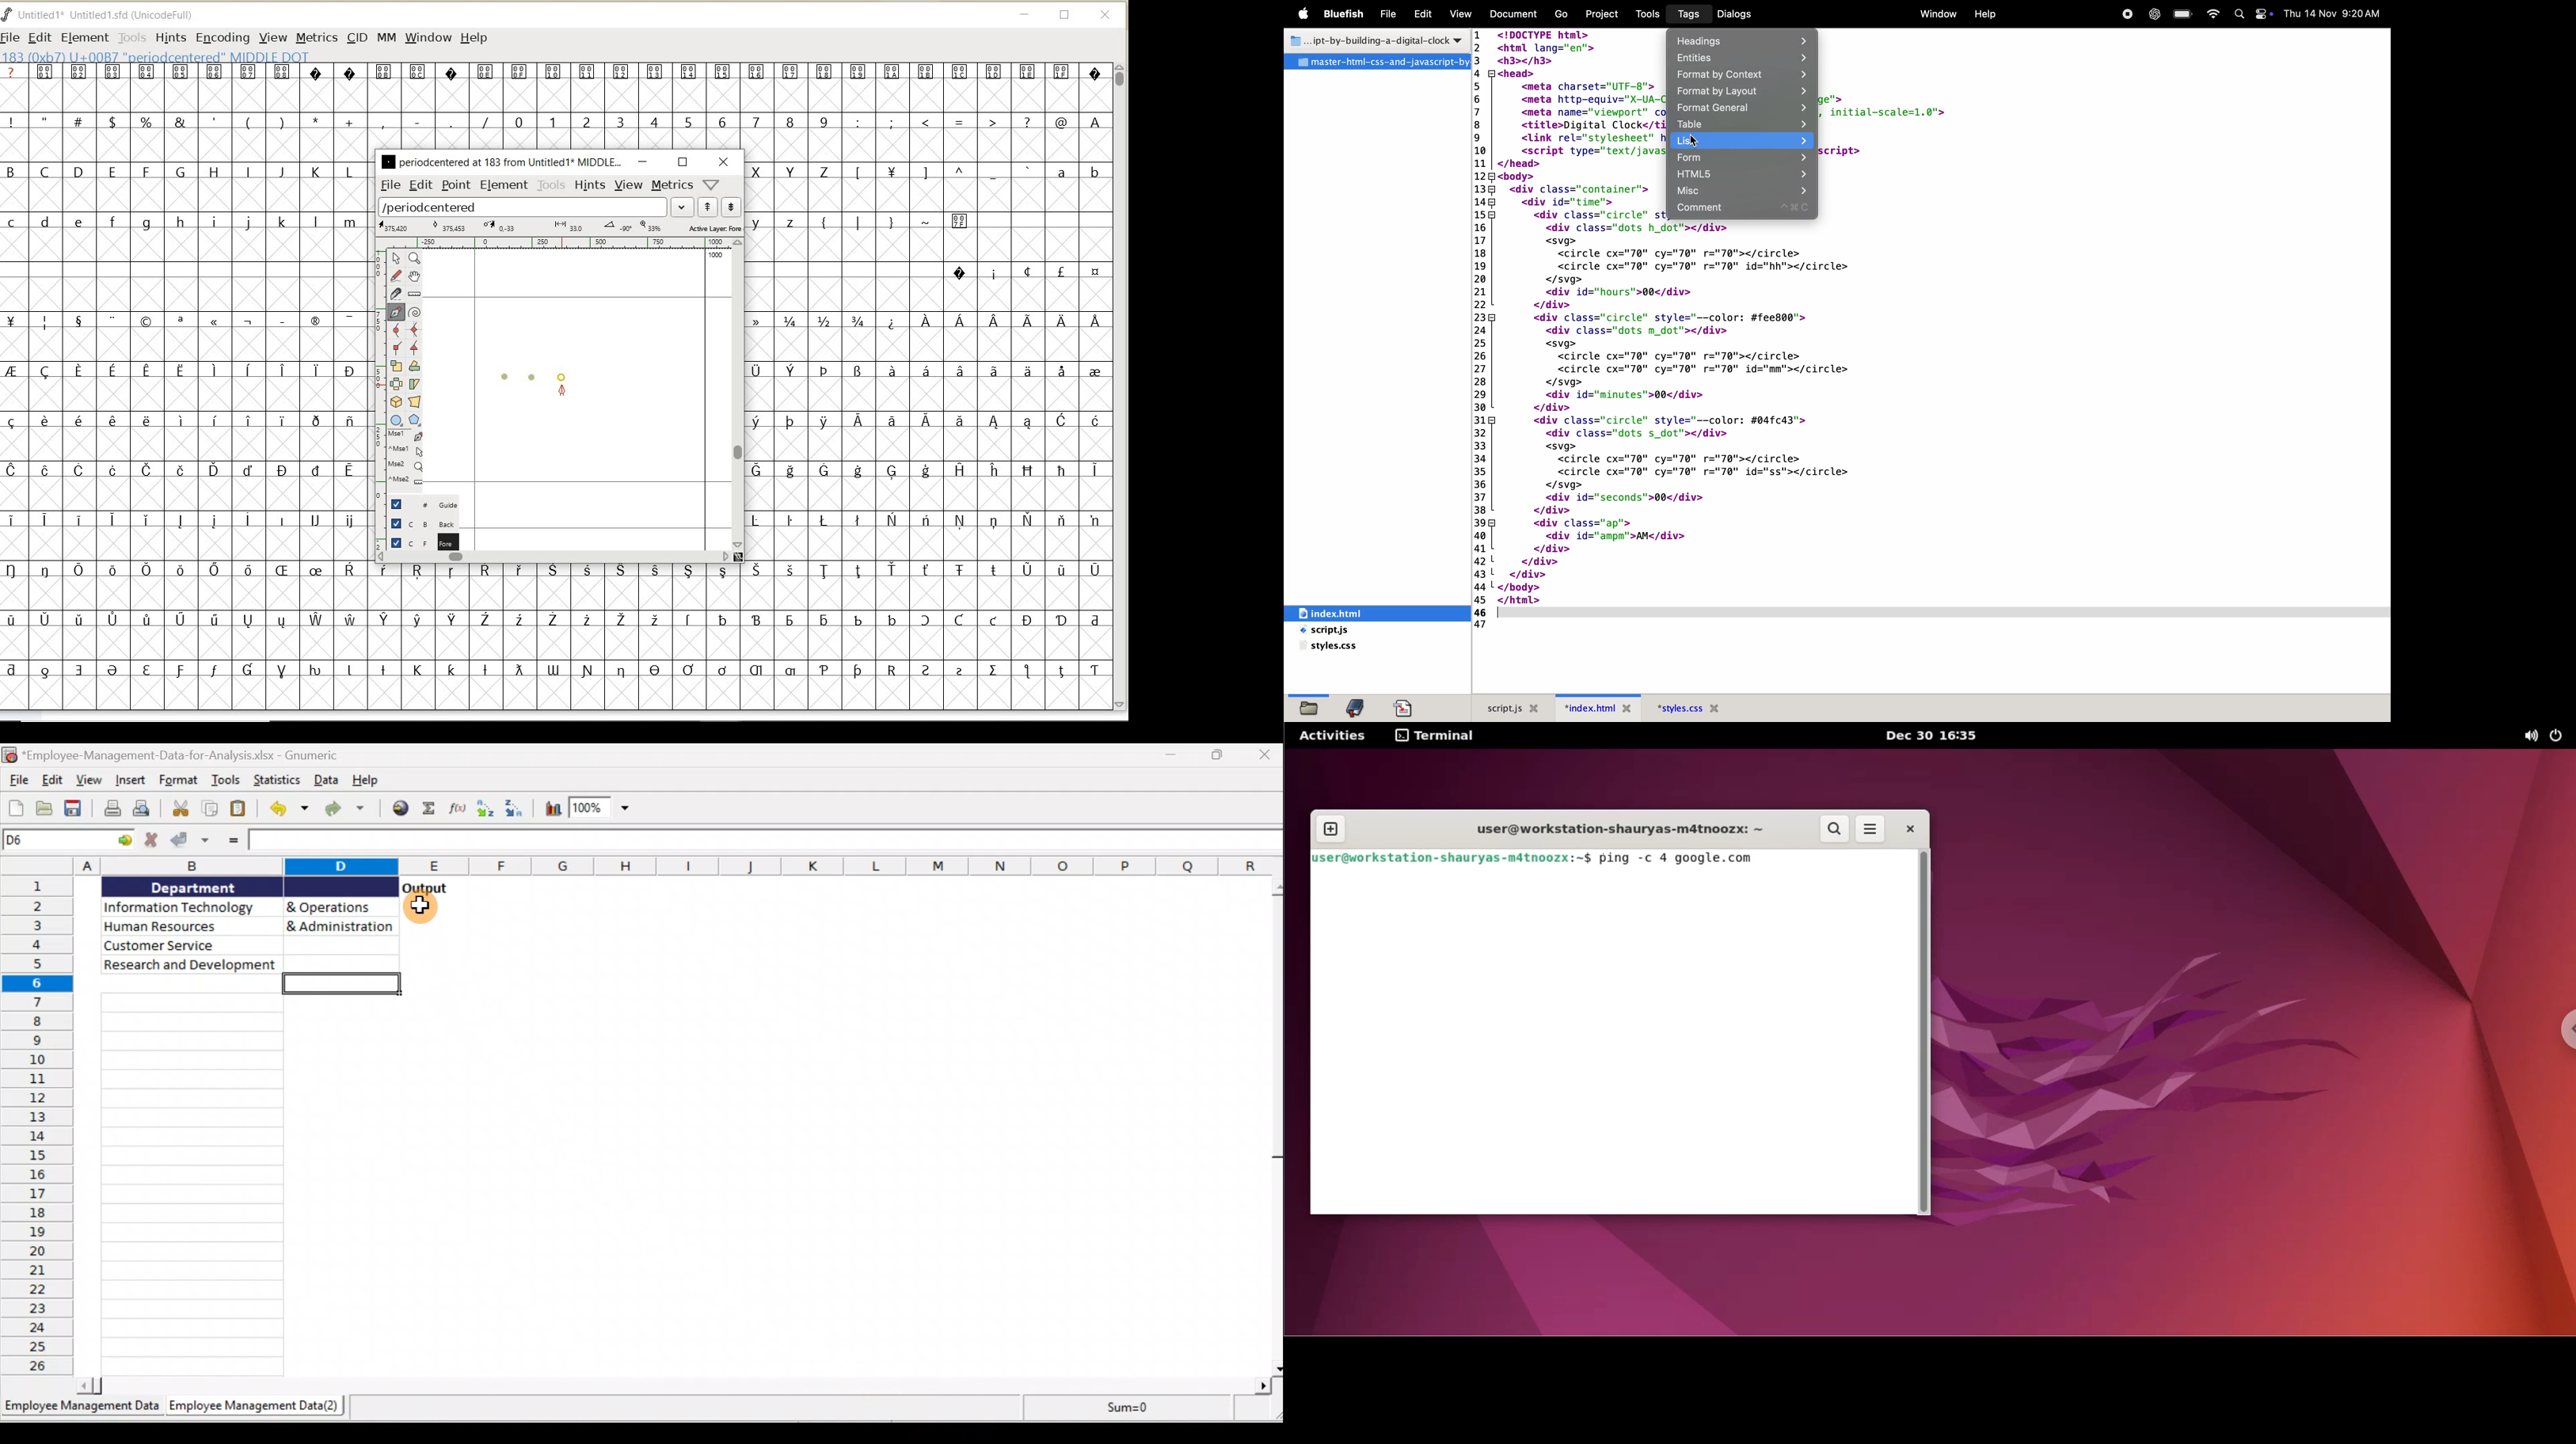  I want to click on Minimise, so click(1174, 759).